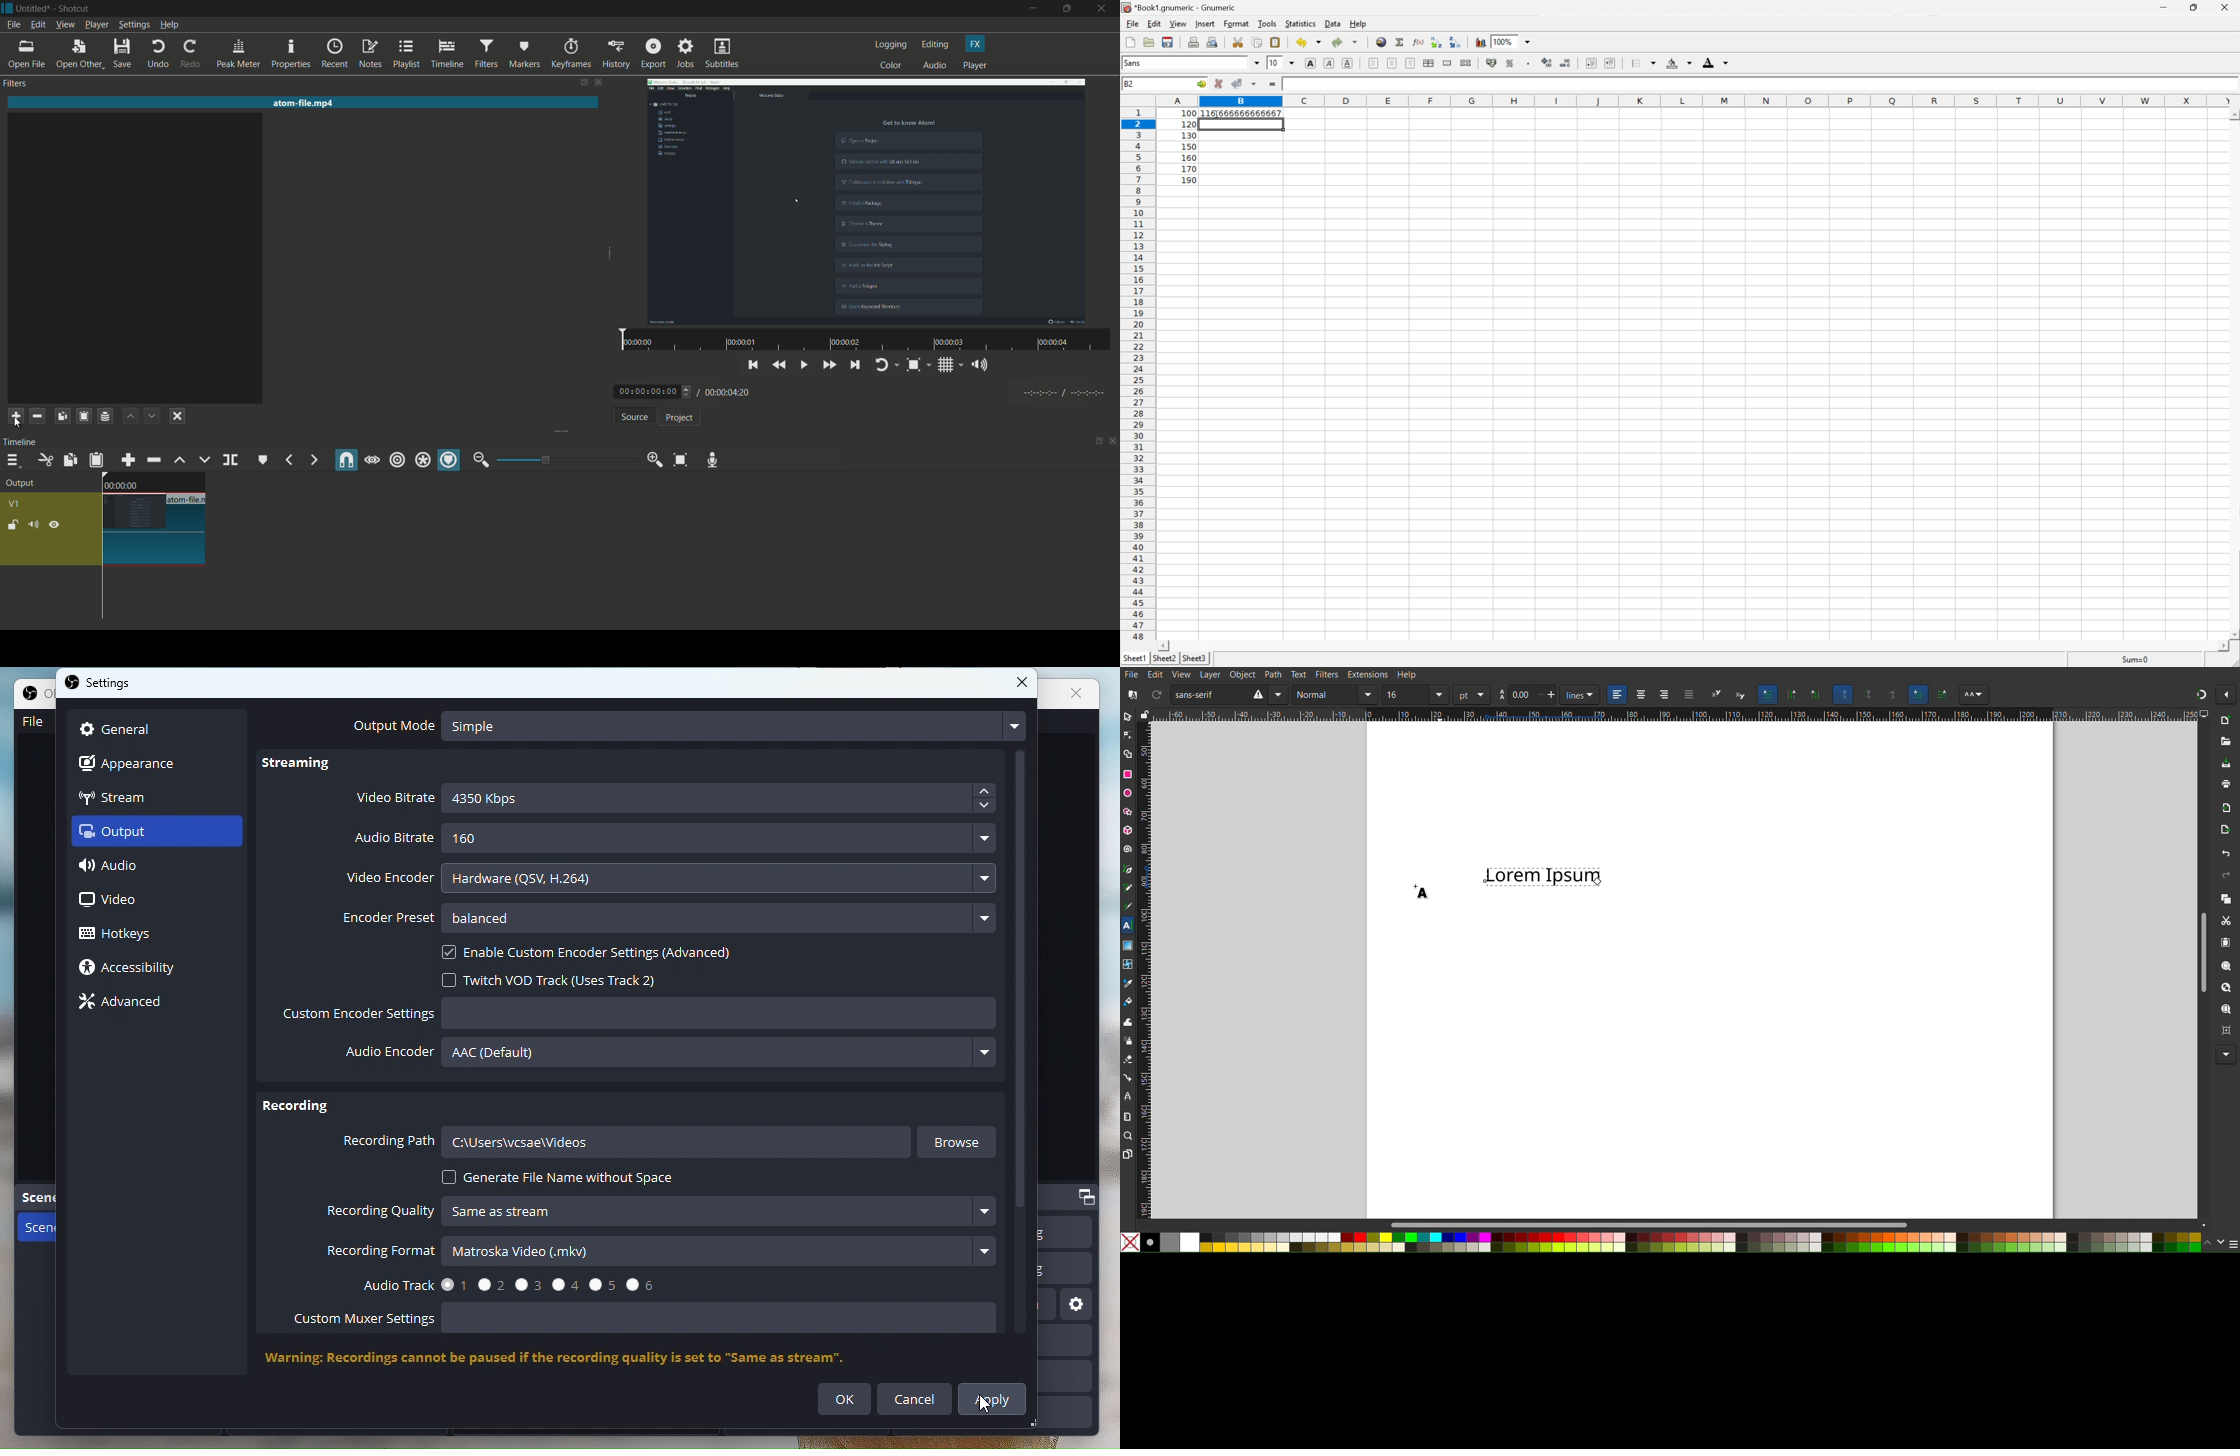  What do you see at coordinates (1022, 683) in the screenshot?
I see `close` at bounding box center [1022, 683].